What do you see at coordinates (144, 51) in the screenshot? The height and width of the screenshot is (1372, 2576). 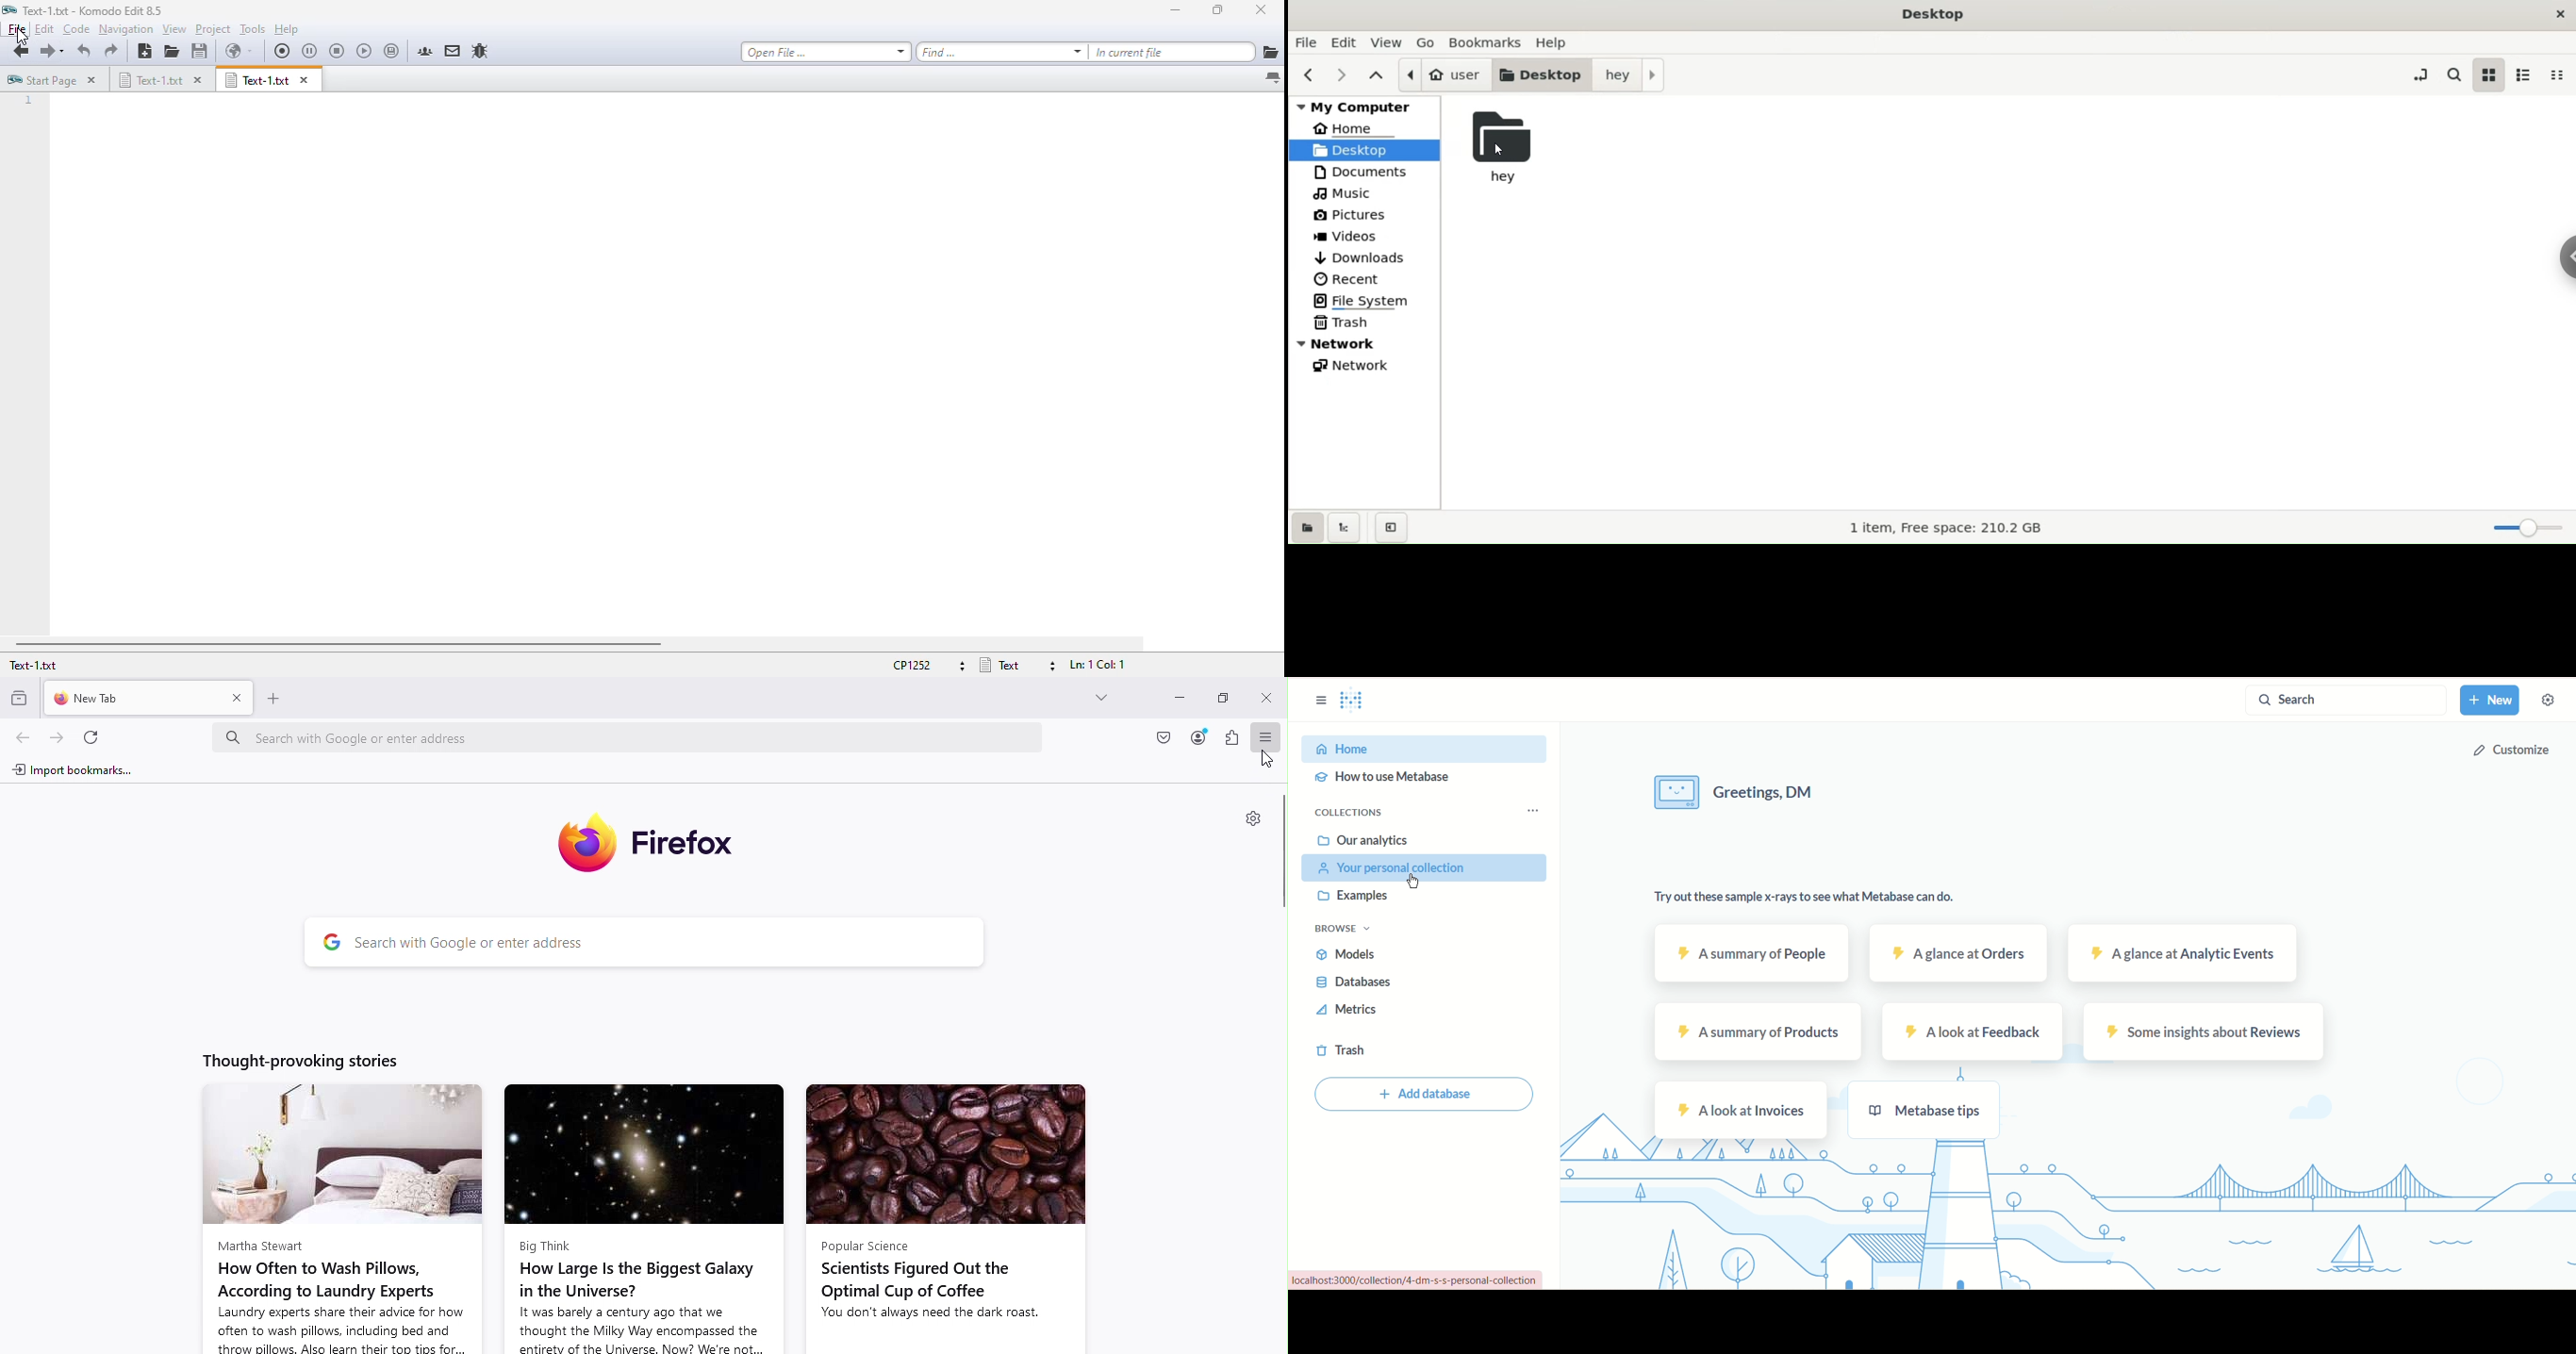 I see `new file using default language` at bounding box center [144, 51].